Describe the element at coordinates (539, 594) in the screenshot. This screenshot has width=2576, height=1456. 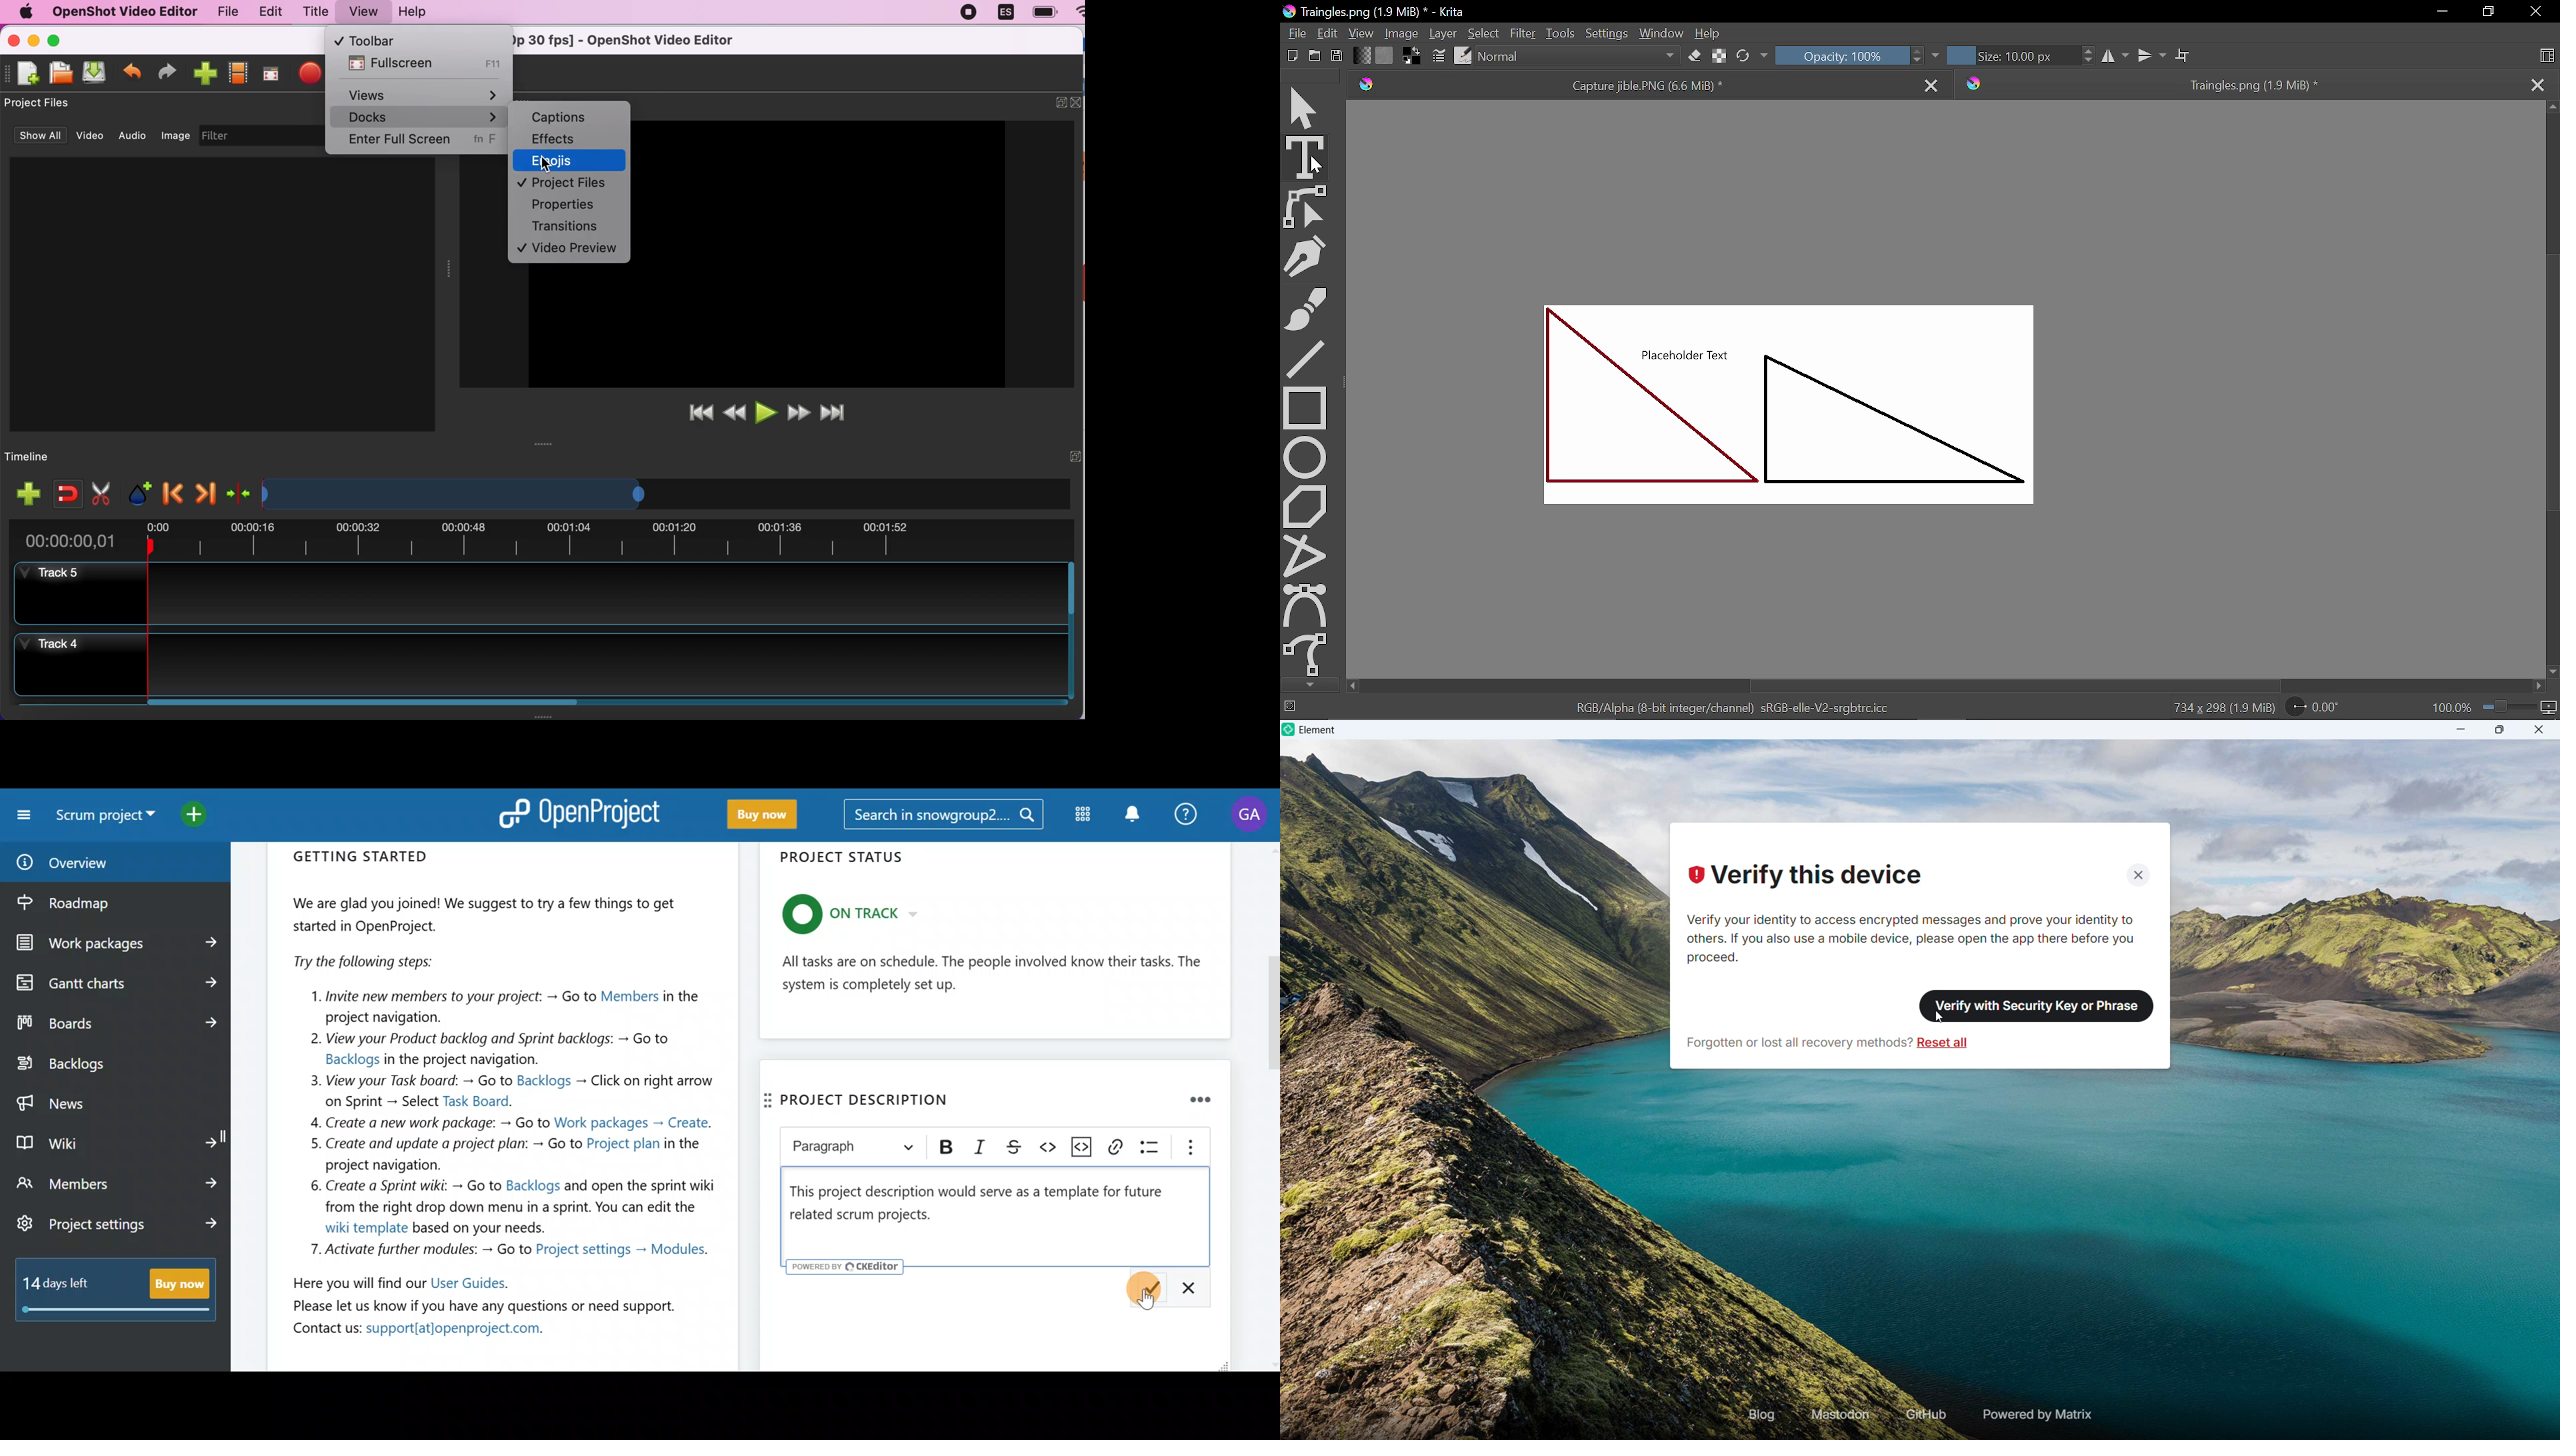
I see `track 5` at that location.